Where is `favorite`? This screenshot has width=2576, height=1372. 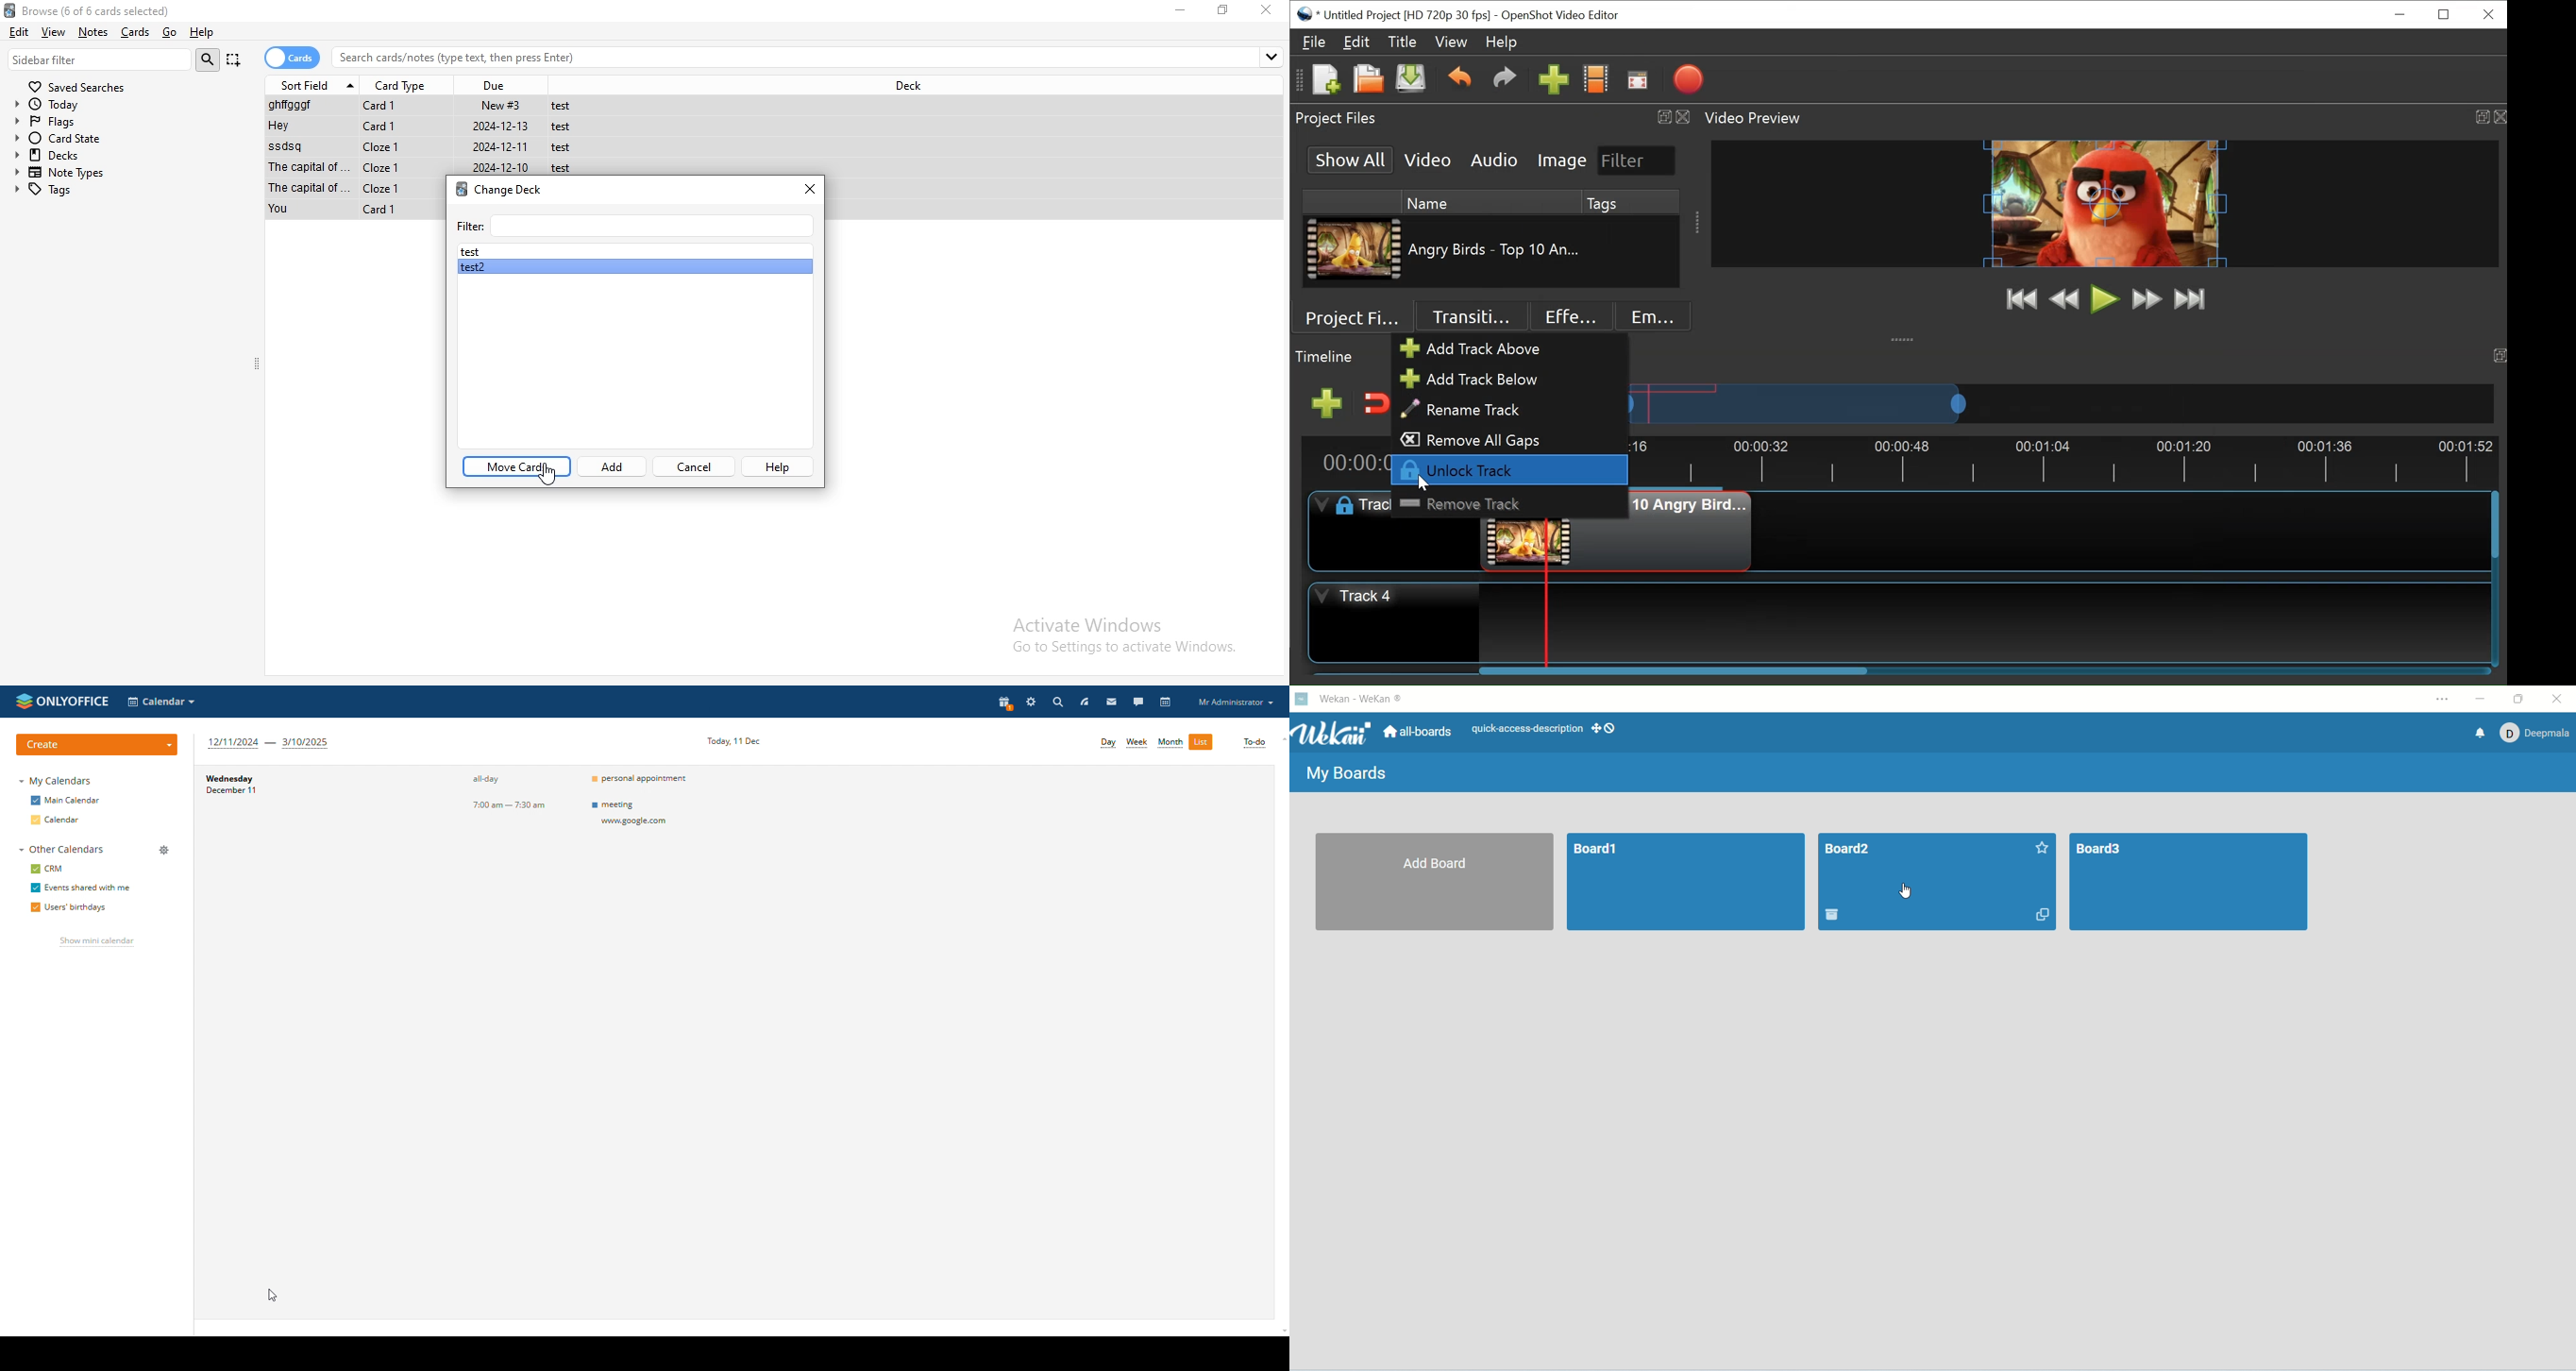 favorite is located at coordinates (2040, 847).